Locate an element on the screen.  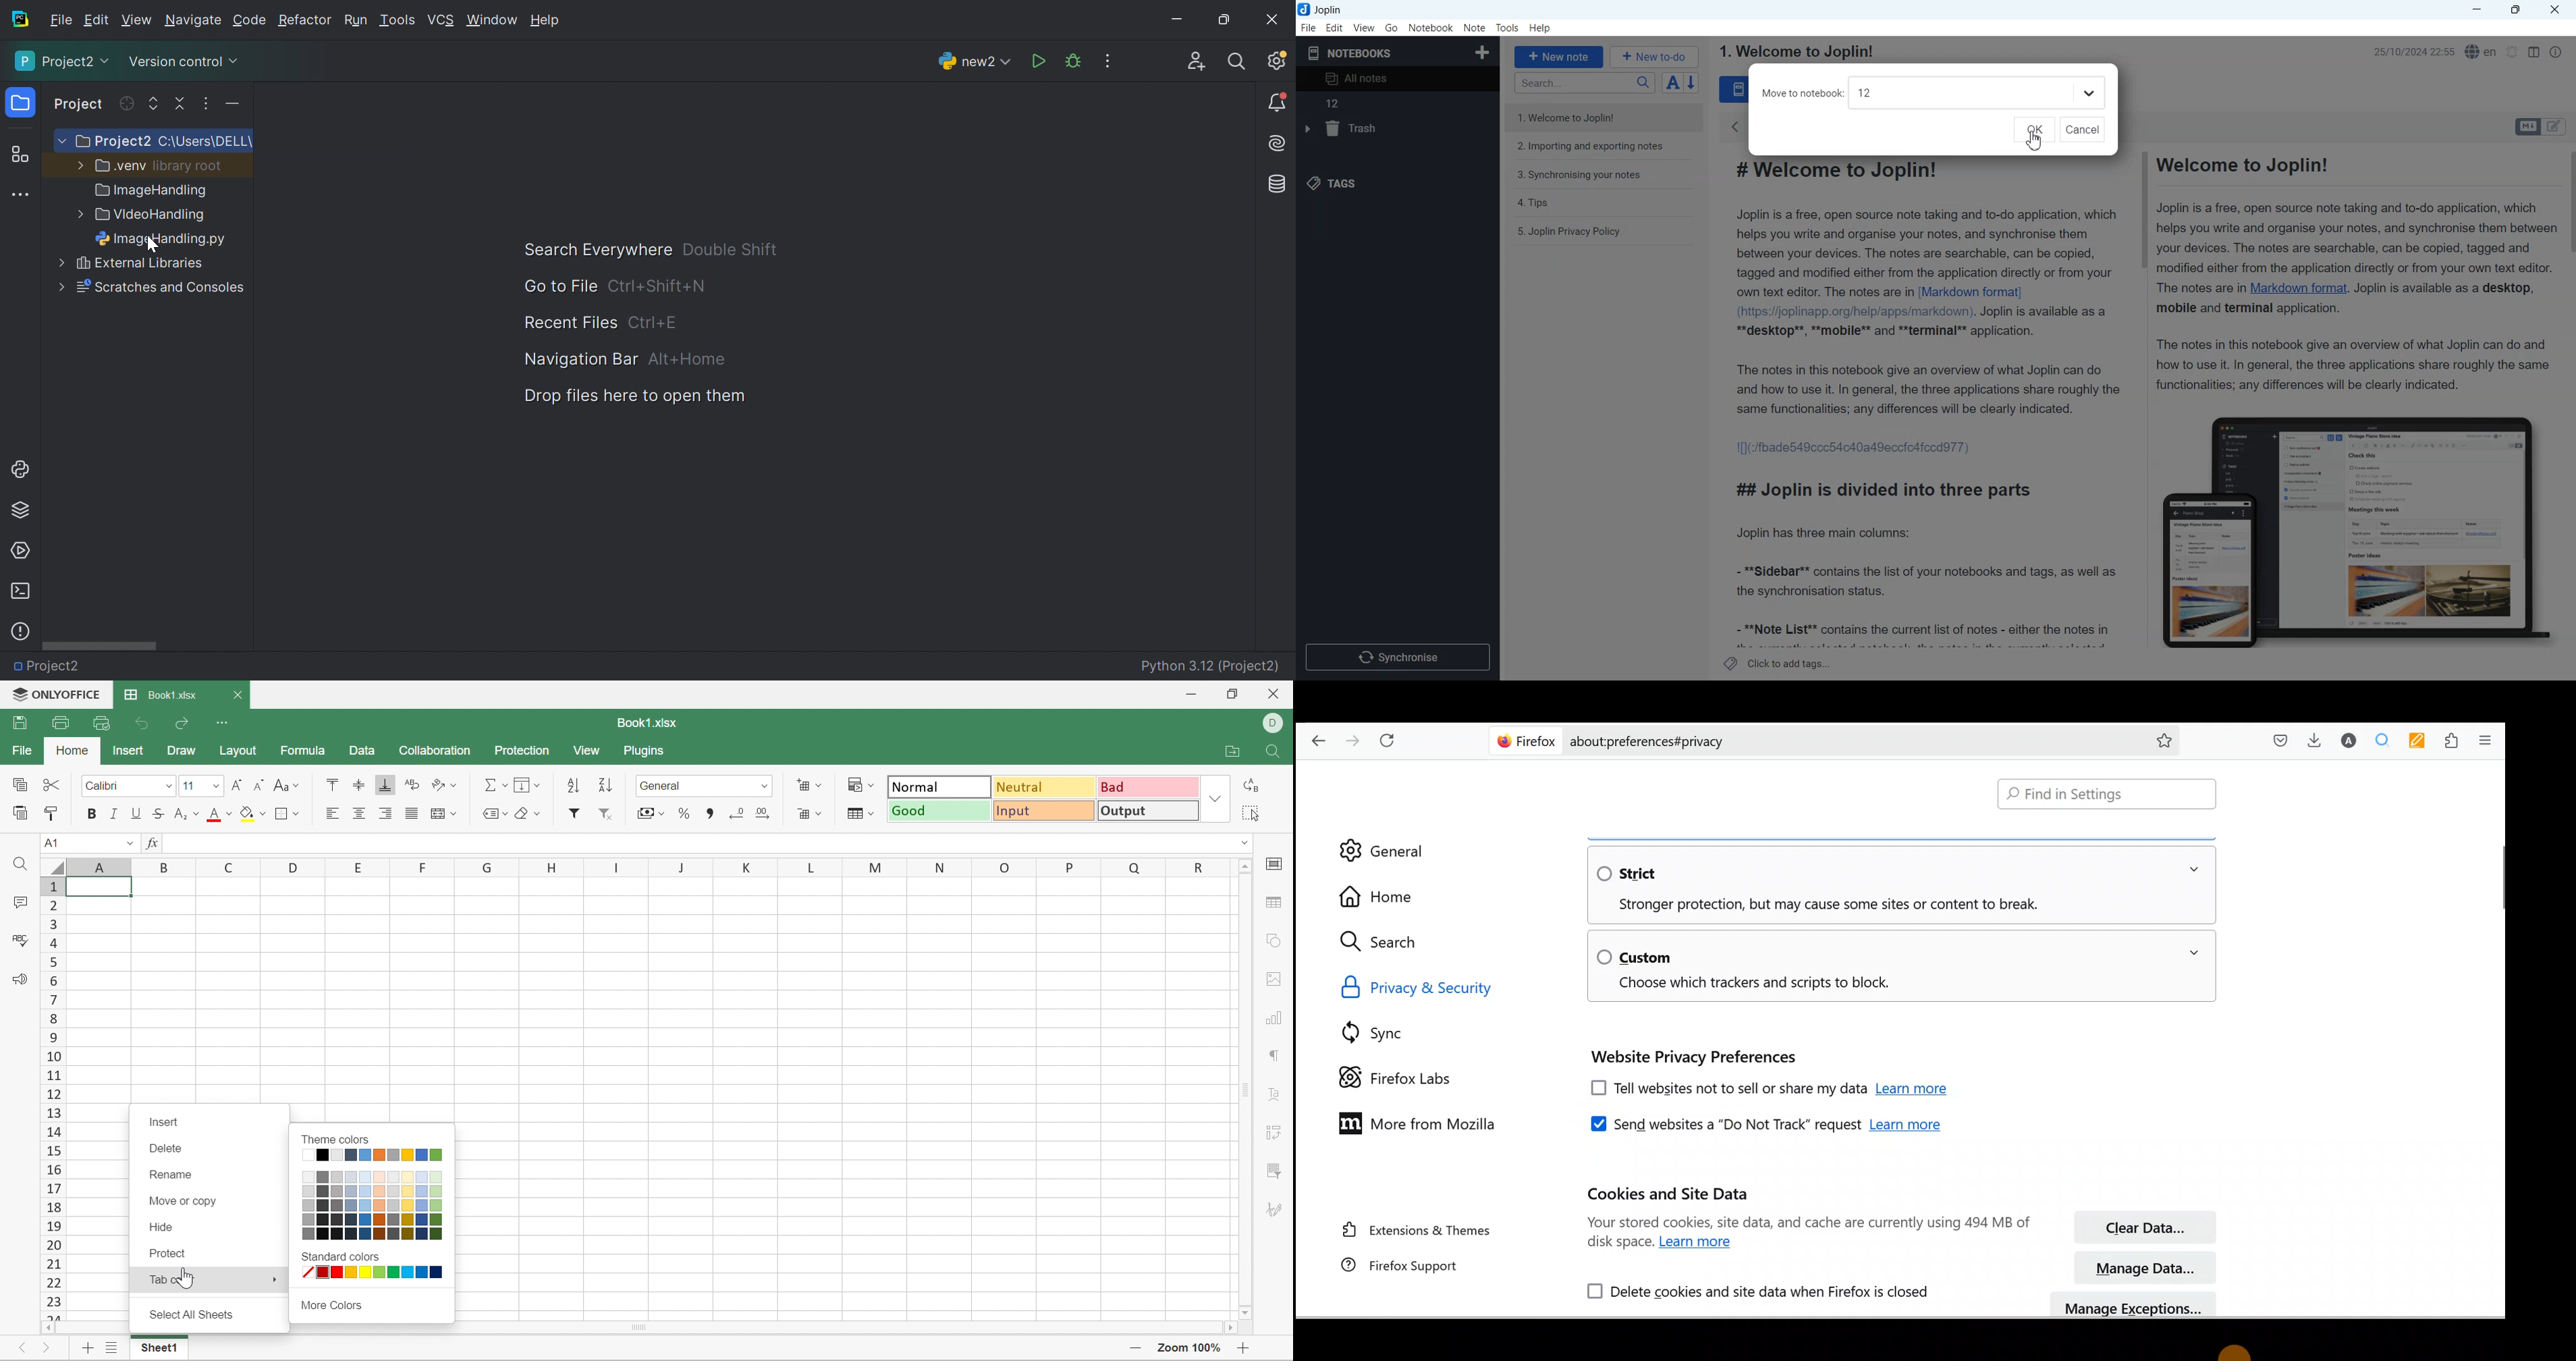
Redo is located at coordinates (184, 726).